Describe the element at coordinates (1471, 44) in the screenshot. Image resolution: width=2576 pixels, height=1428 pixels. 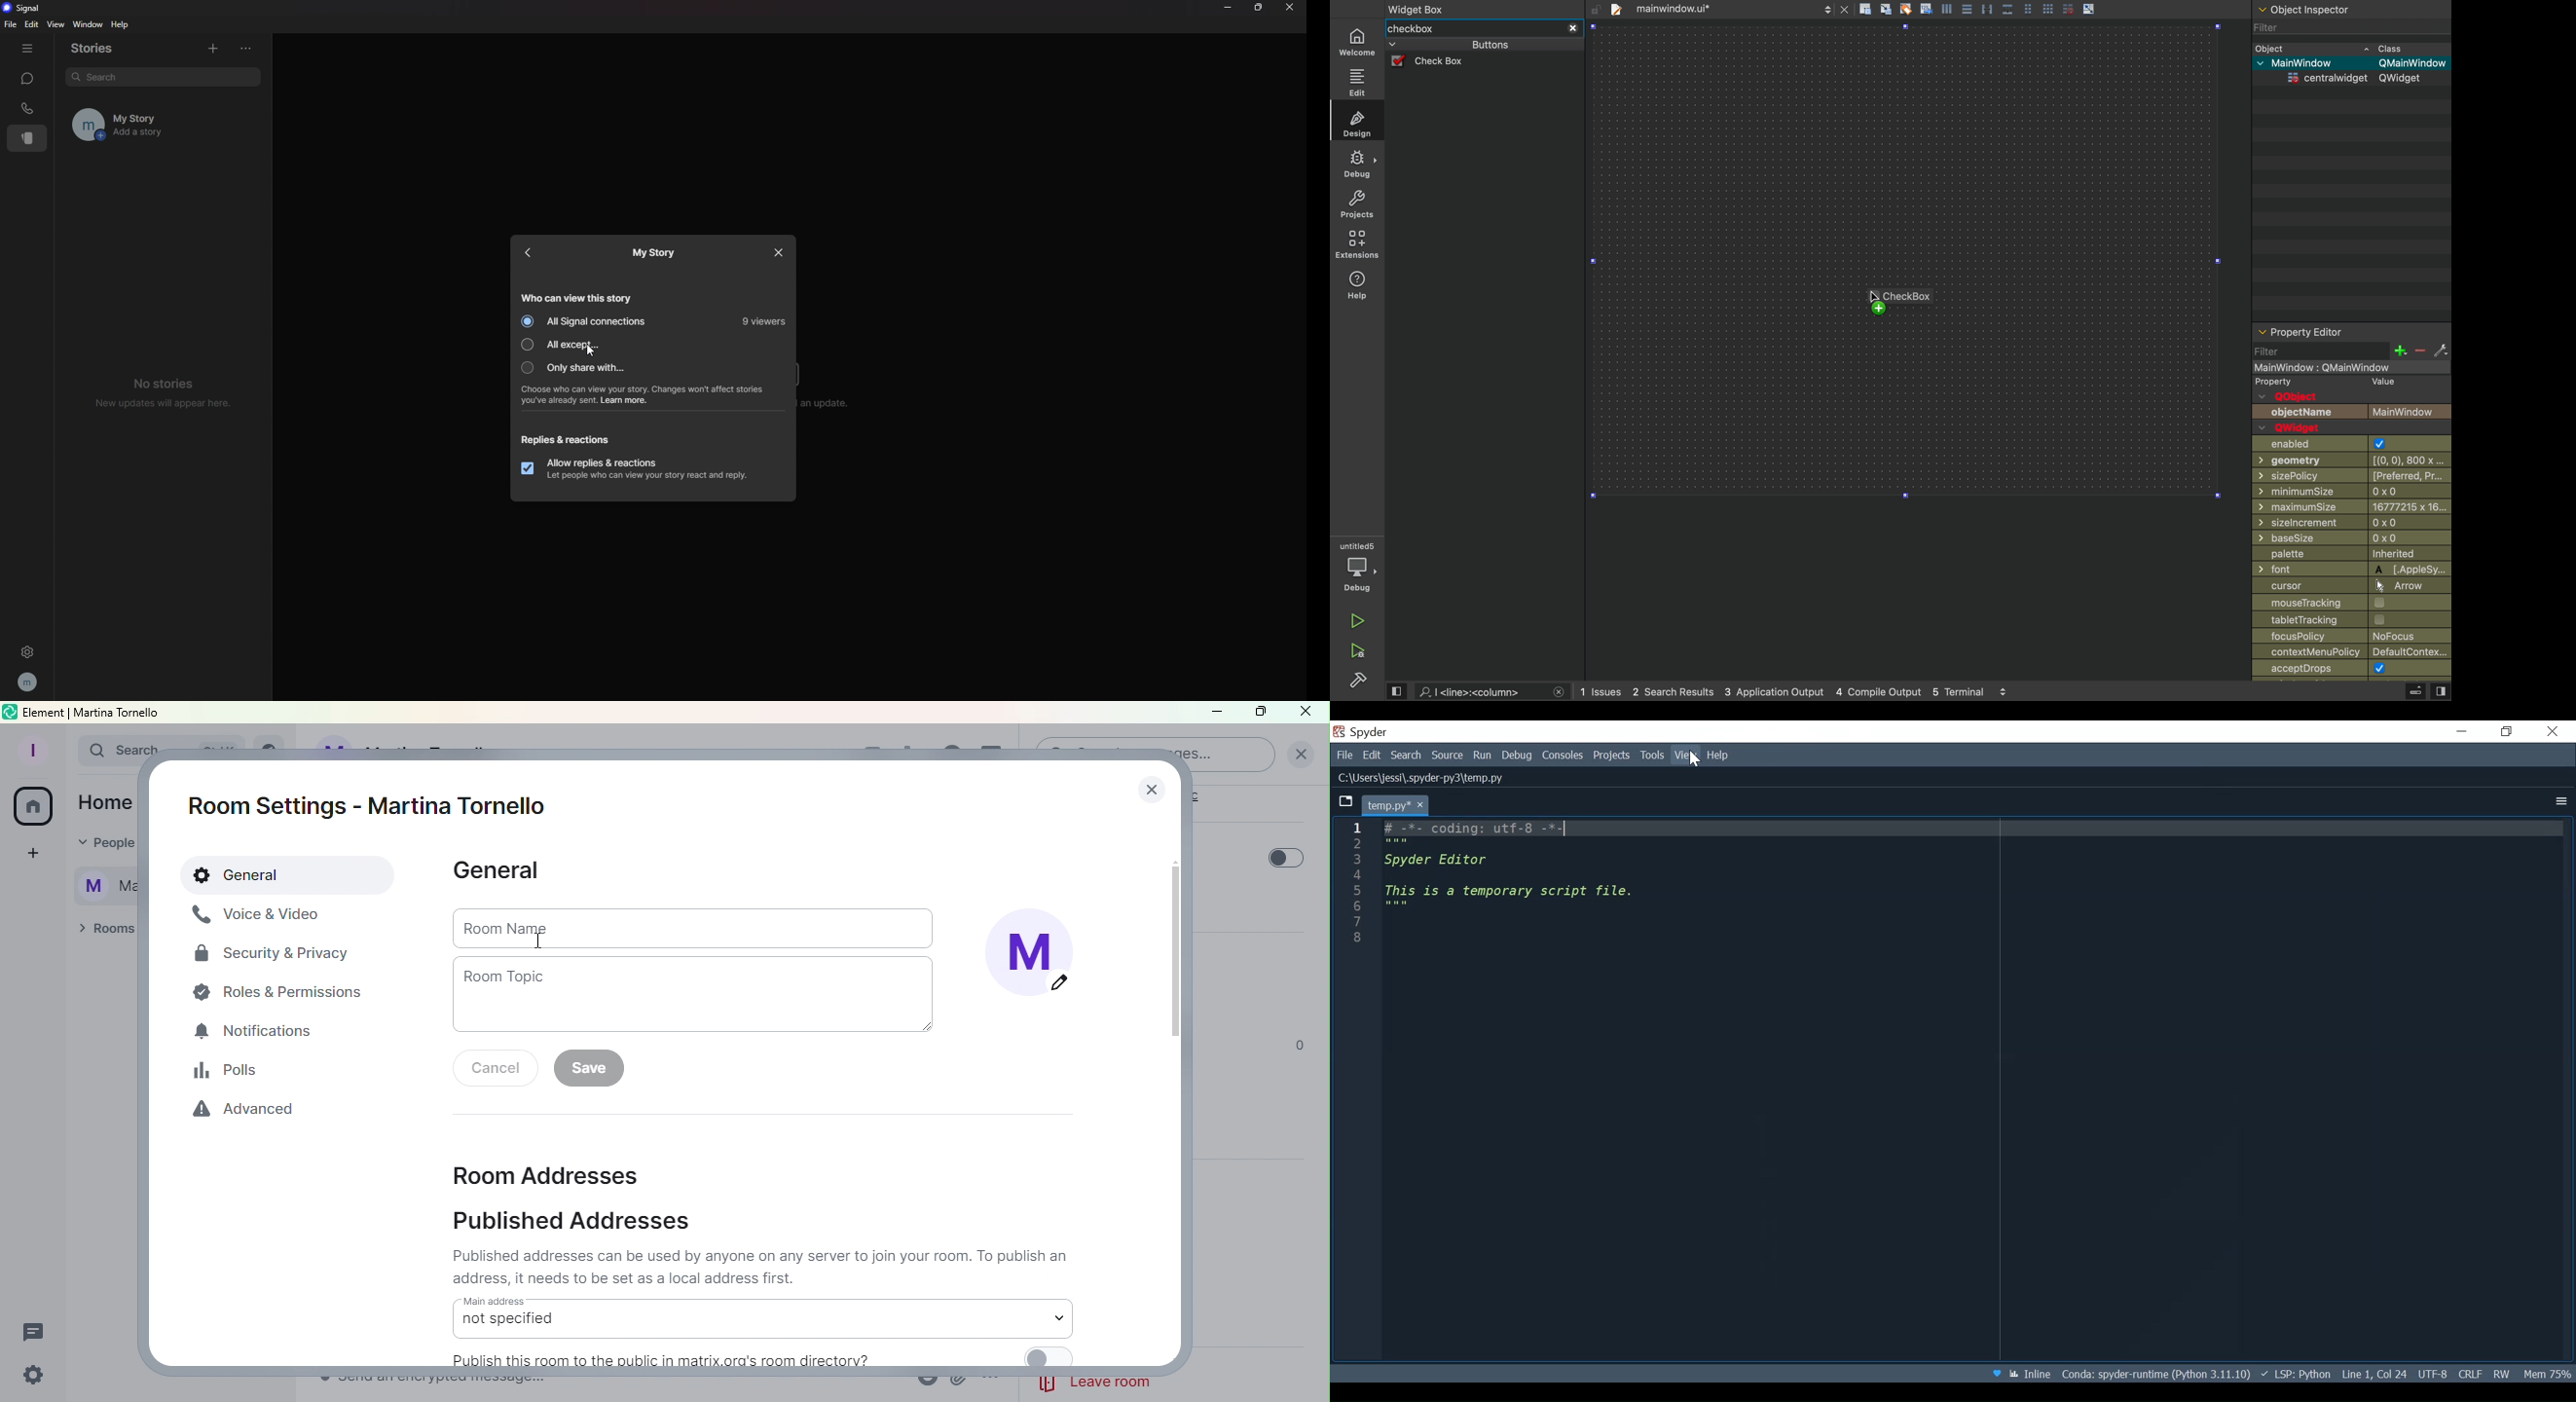
I see `buttons` at that location.